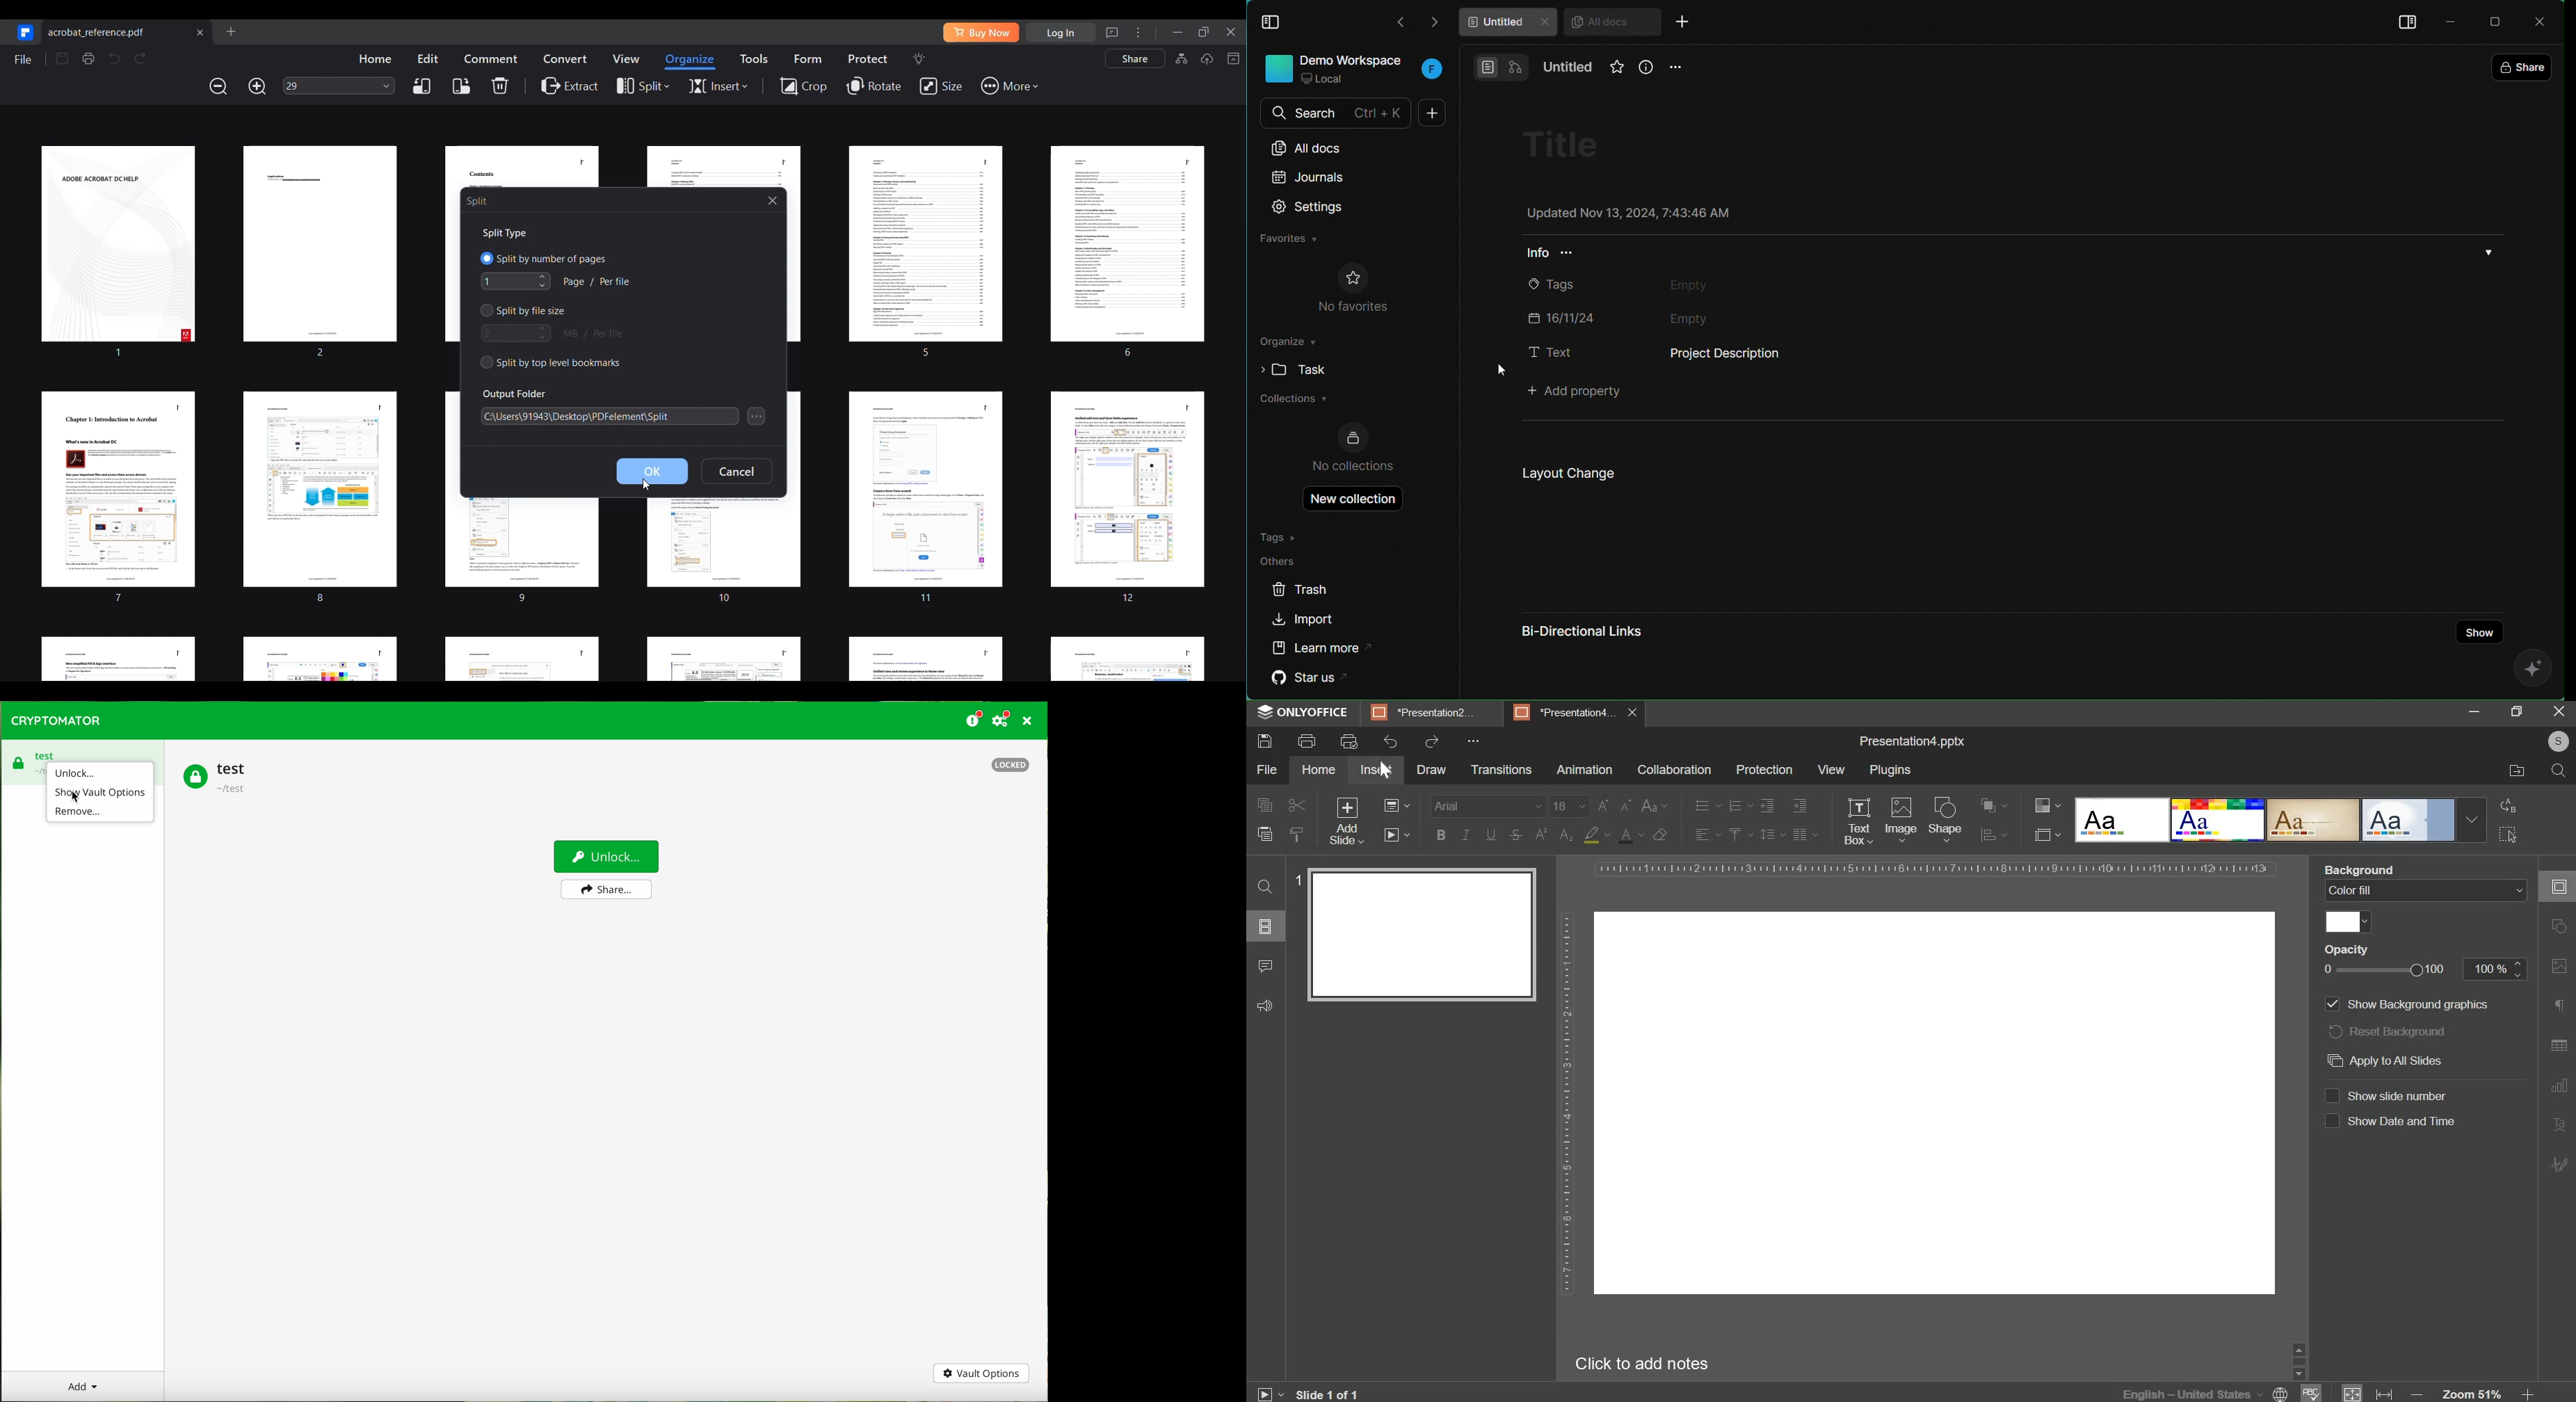  What do you see at coordinates (1660, 834) in the screenshot?
I see `clear style` at bounding box center [1660, 834].